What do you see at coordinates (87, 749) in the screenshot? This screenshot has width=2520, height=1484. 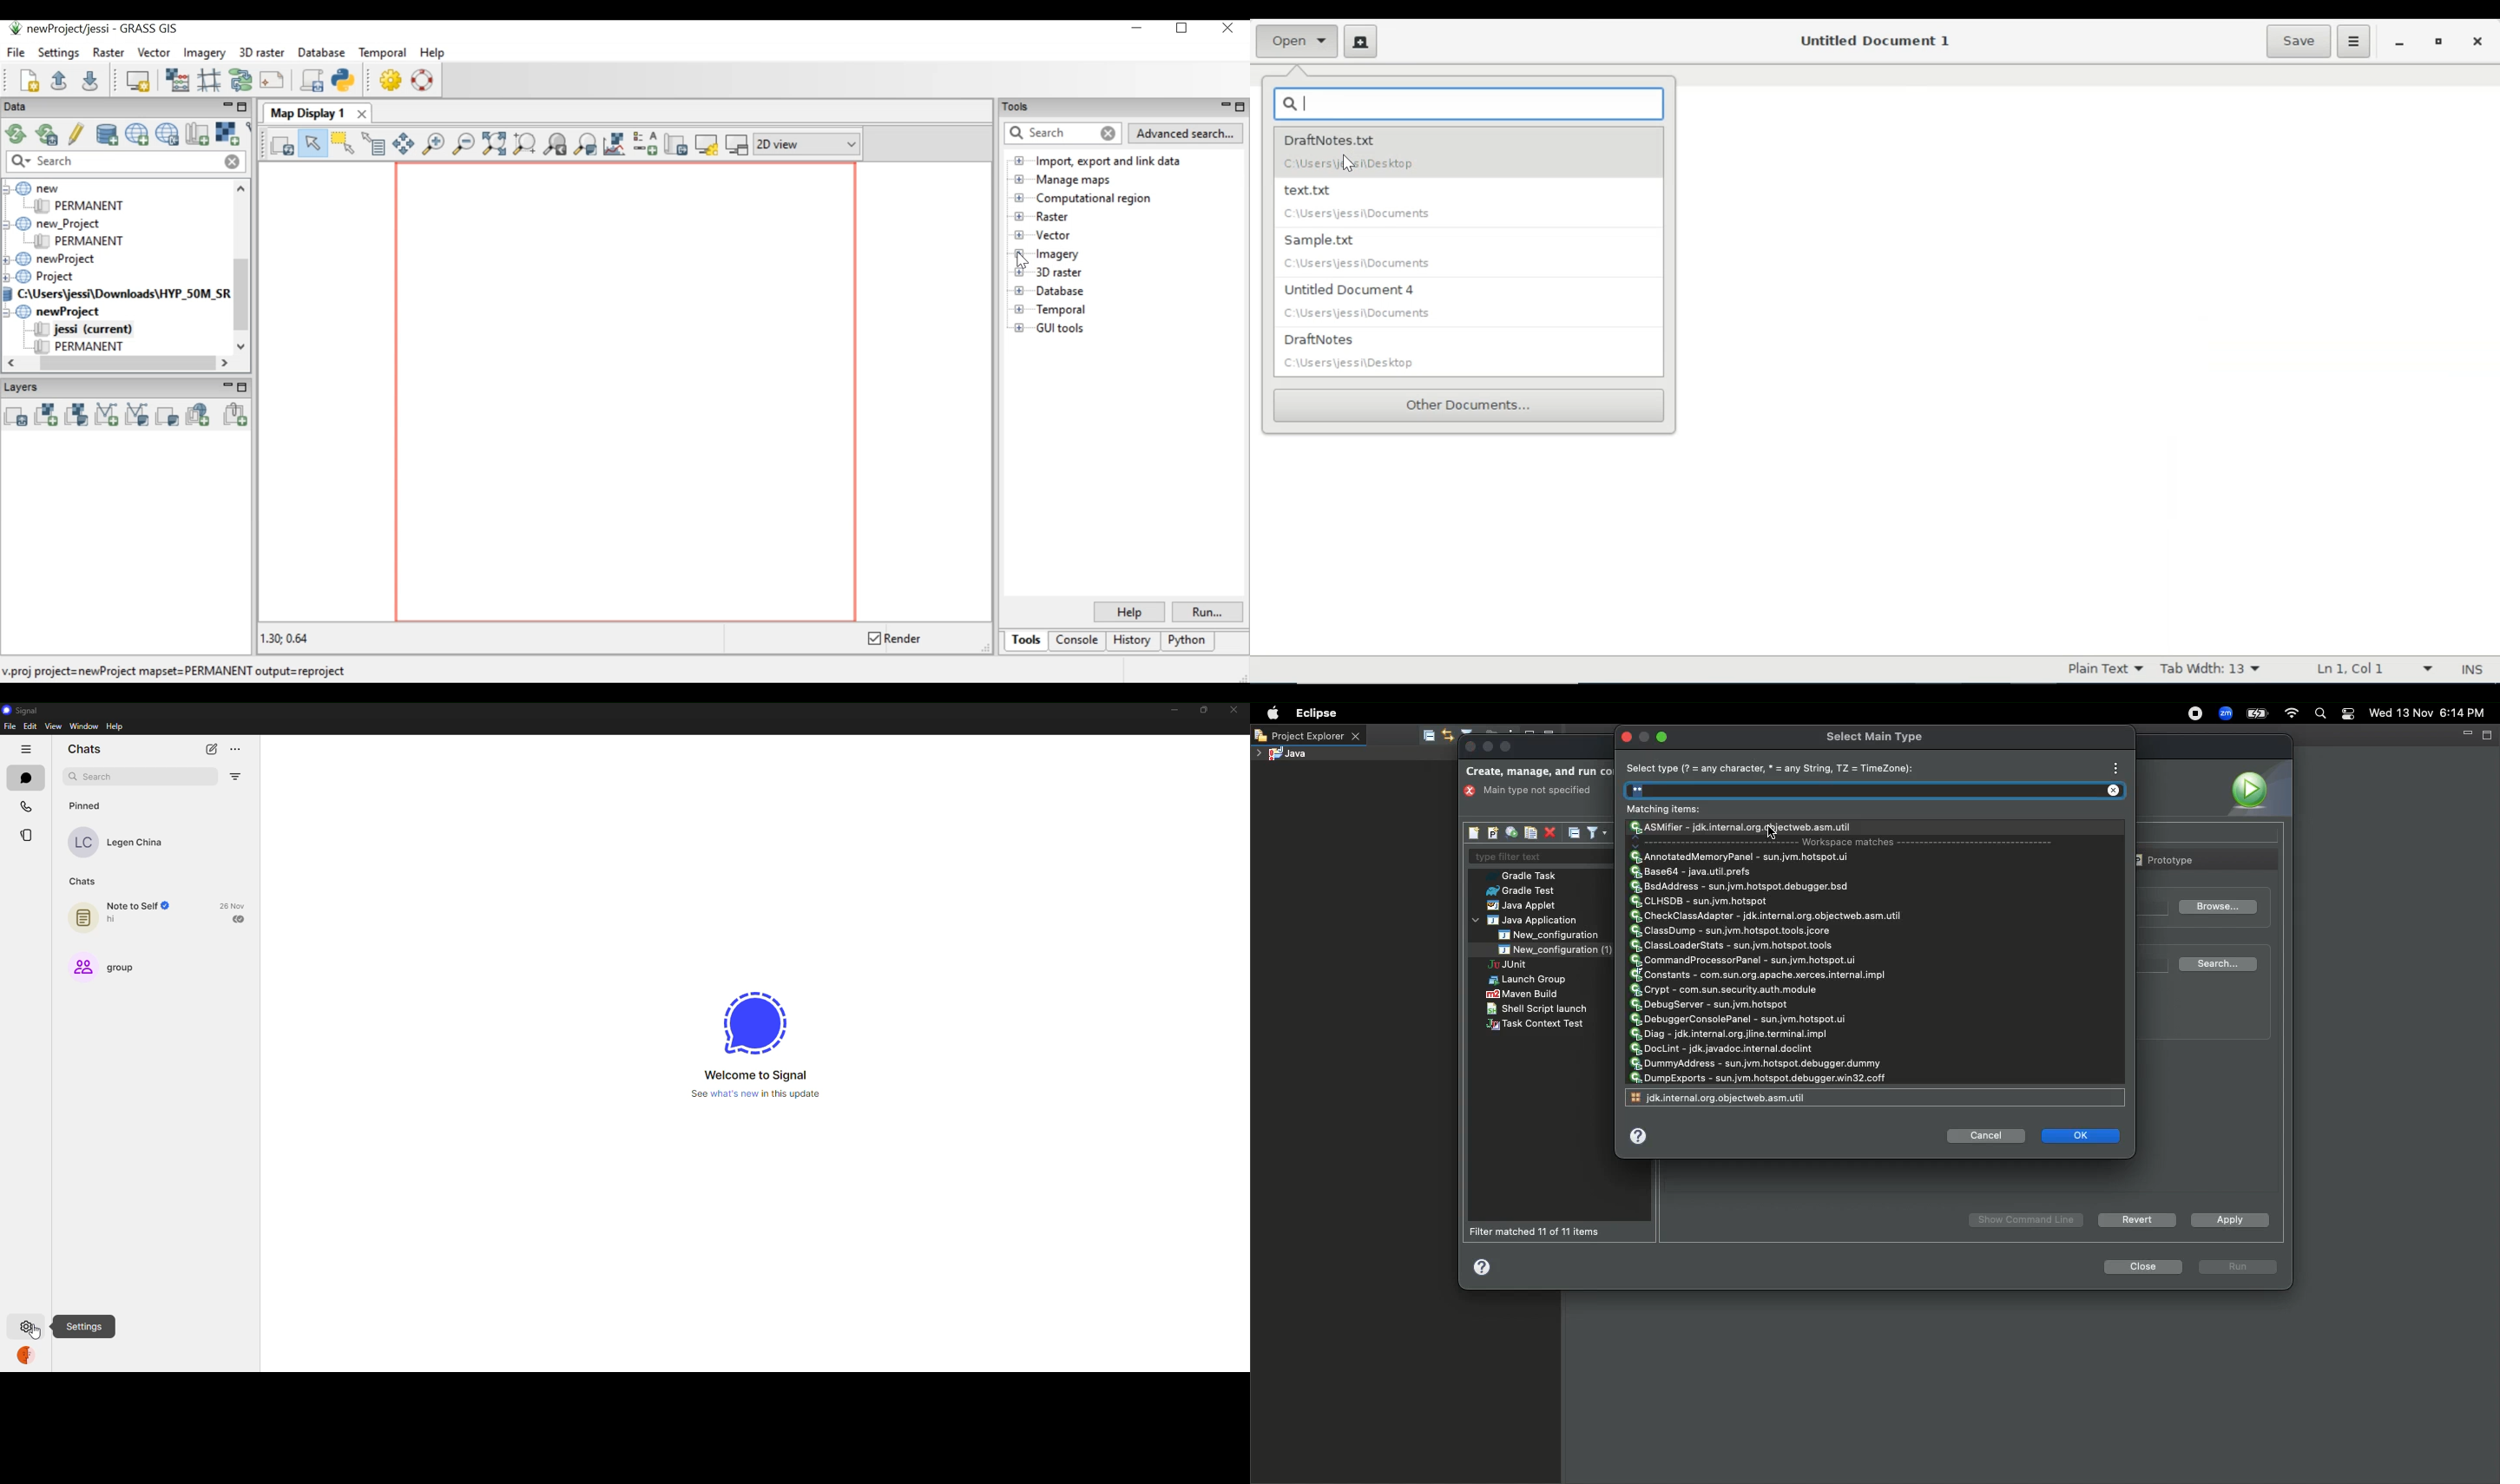 I see `chats` at bounding box center [87, 749].